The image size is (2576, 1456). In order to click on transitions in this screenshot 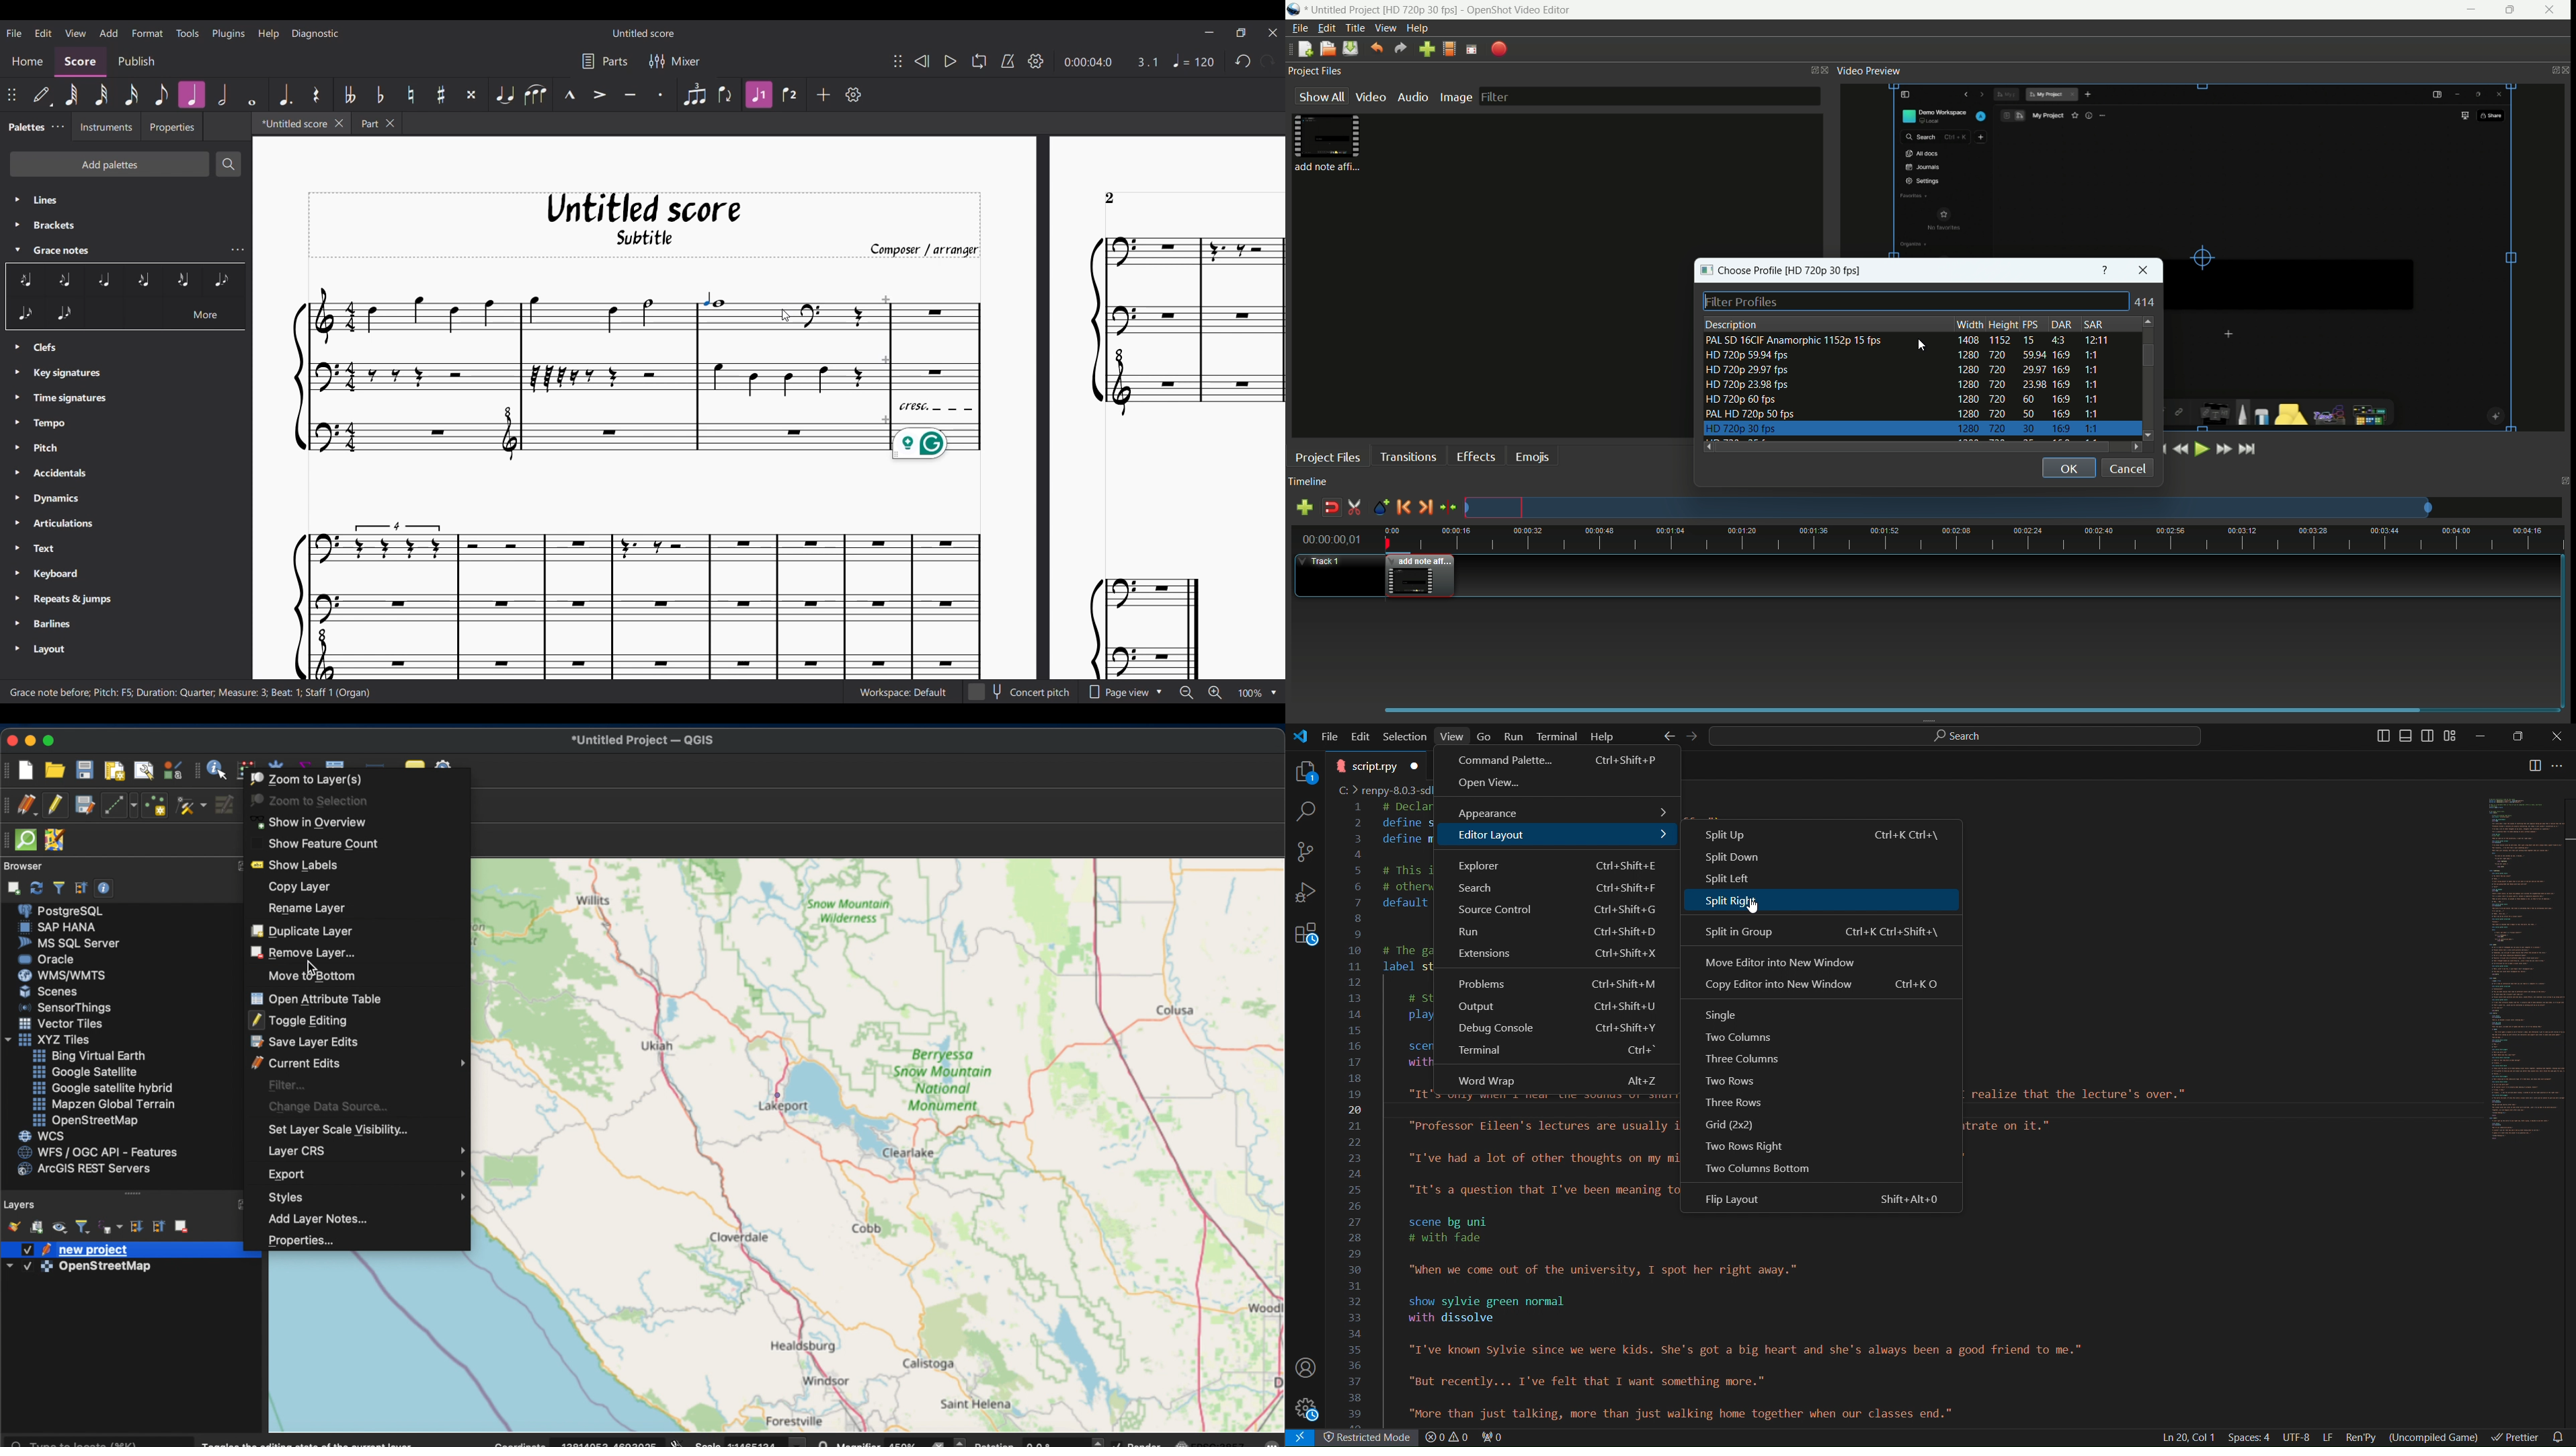, I will do `click(1407, 458)`.